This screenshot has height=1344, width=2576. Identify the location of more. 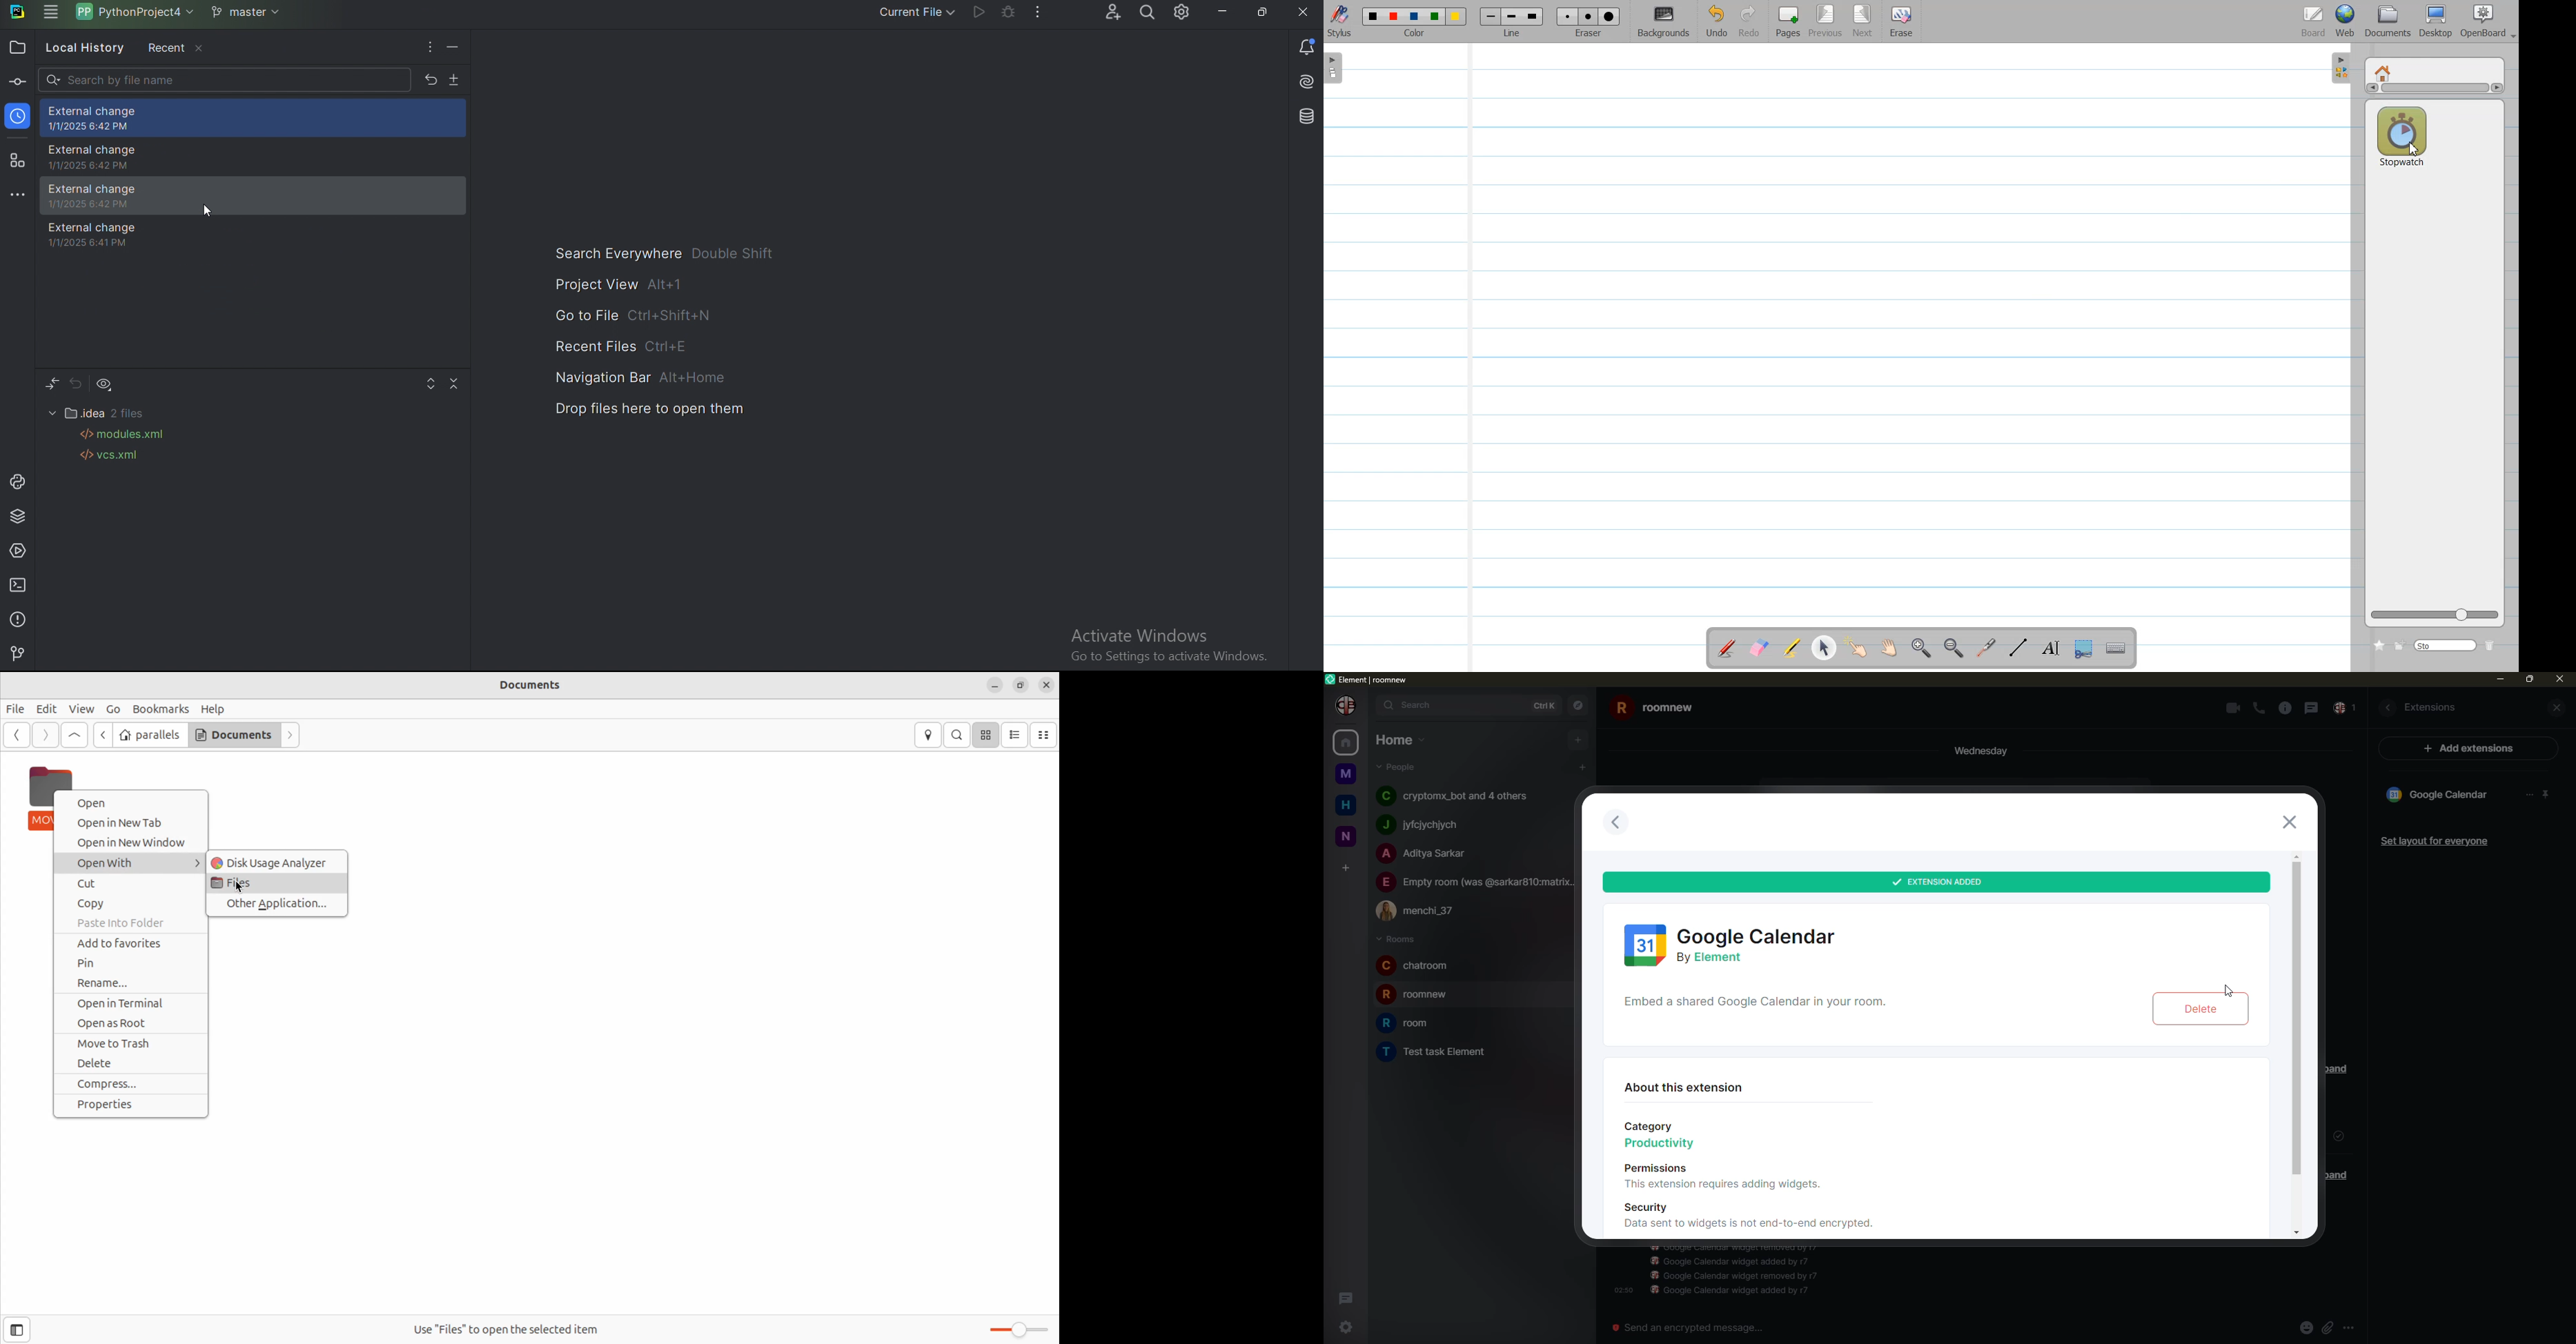
(2348, 1327).